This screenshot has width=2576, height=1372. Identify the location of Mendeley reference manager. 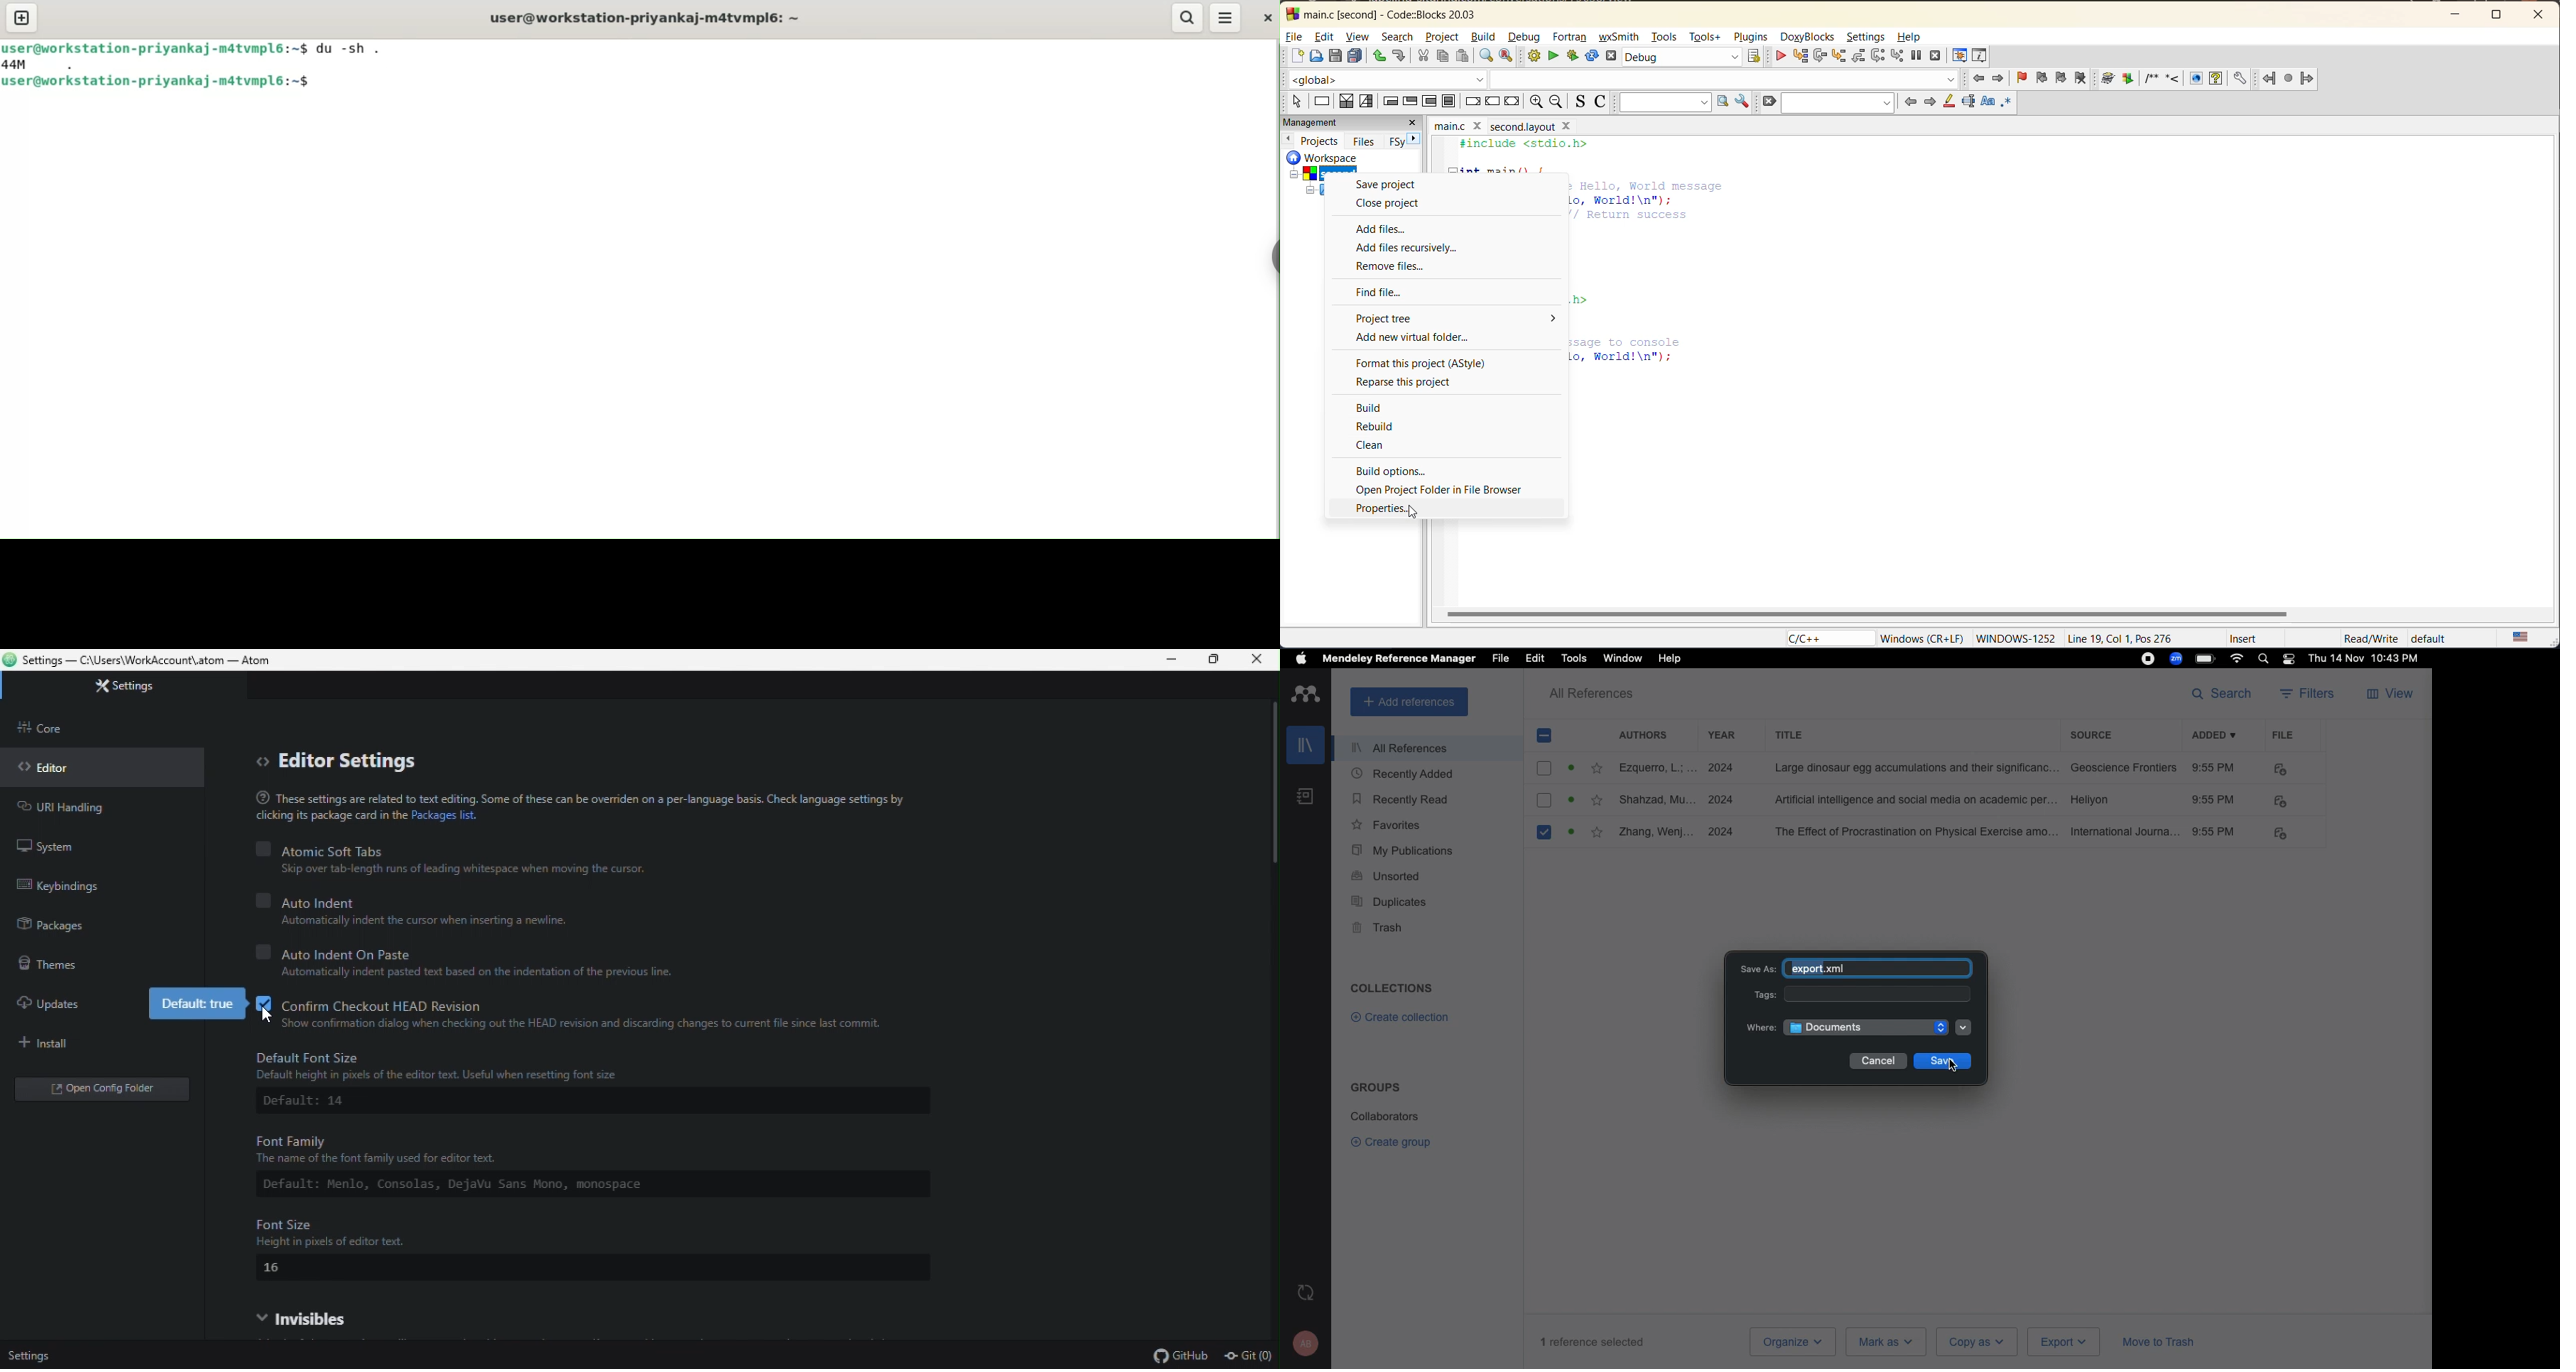
(1397, 659).